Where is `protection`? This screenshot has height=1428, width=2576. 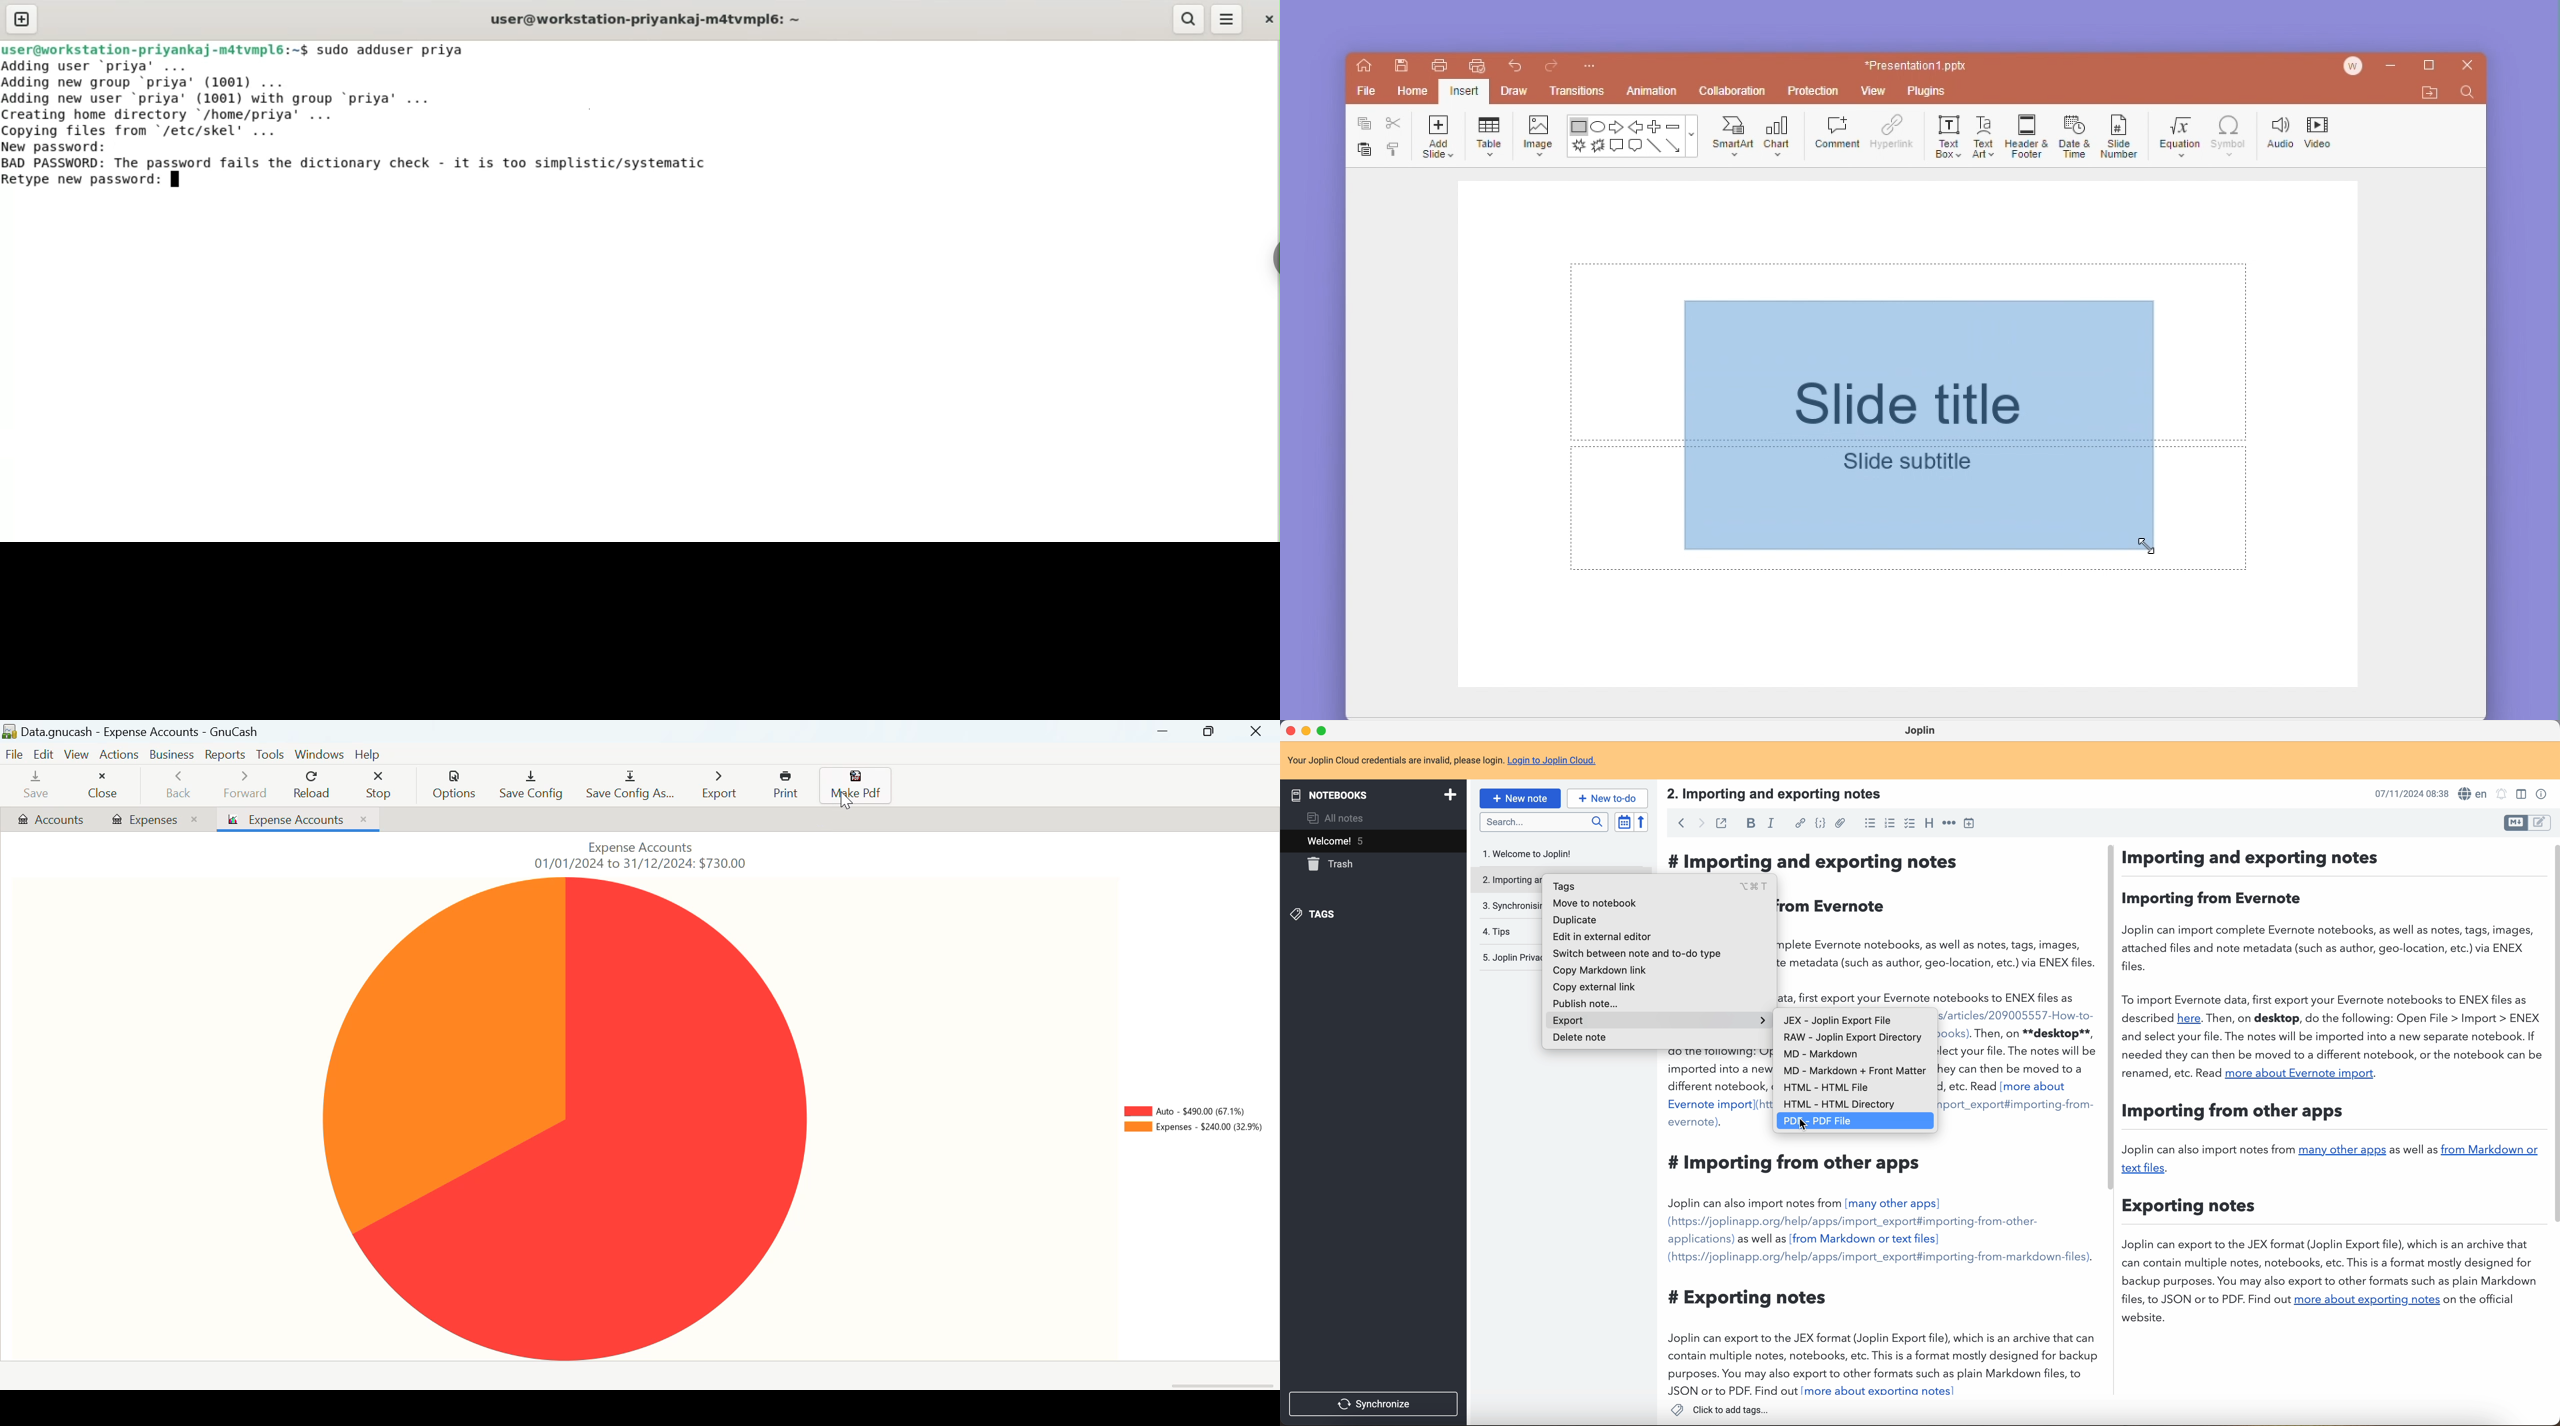 protection is located at coordinates (1810, 91).